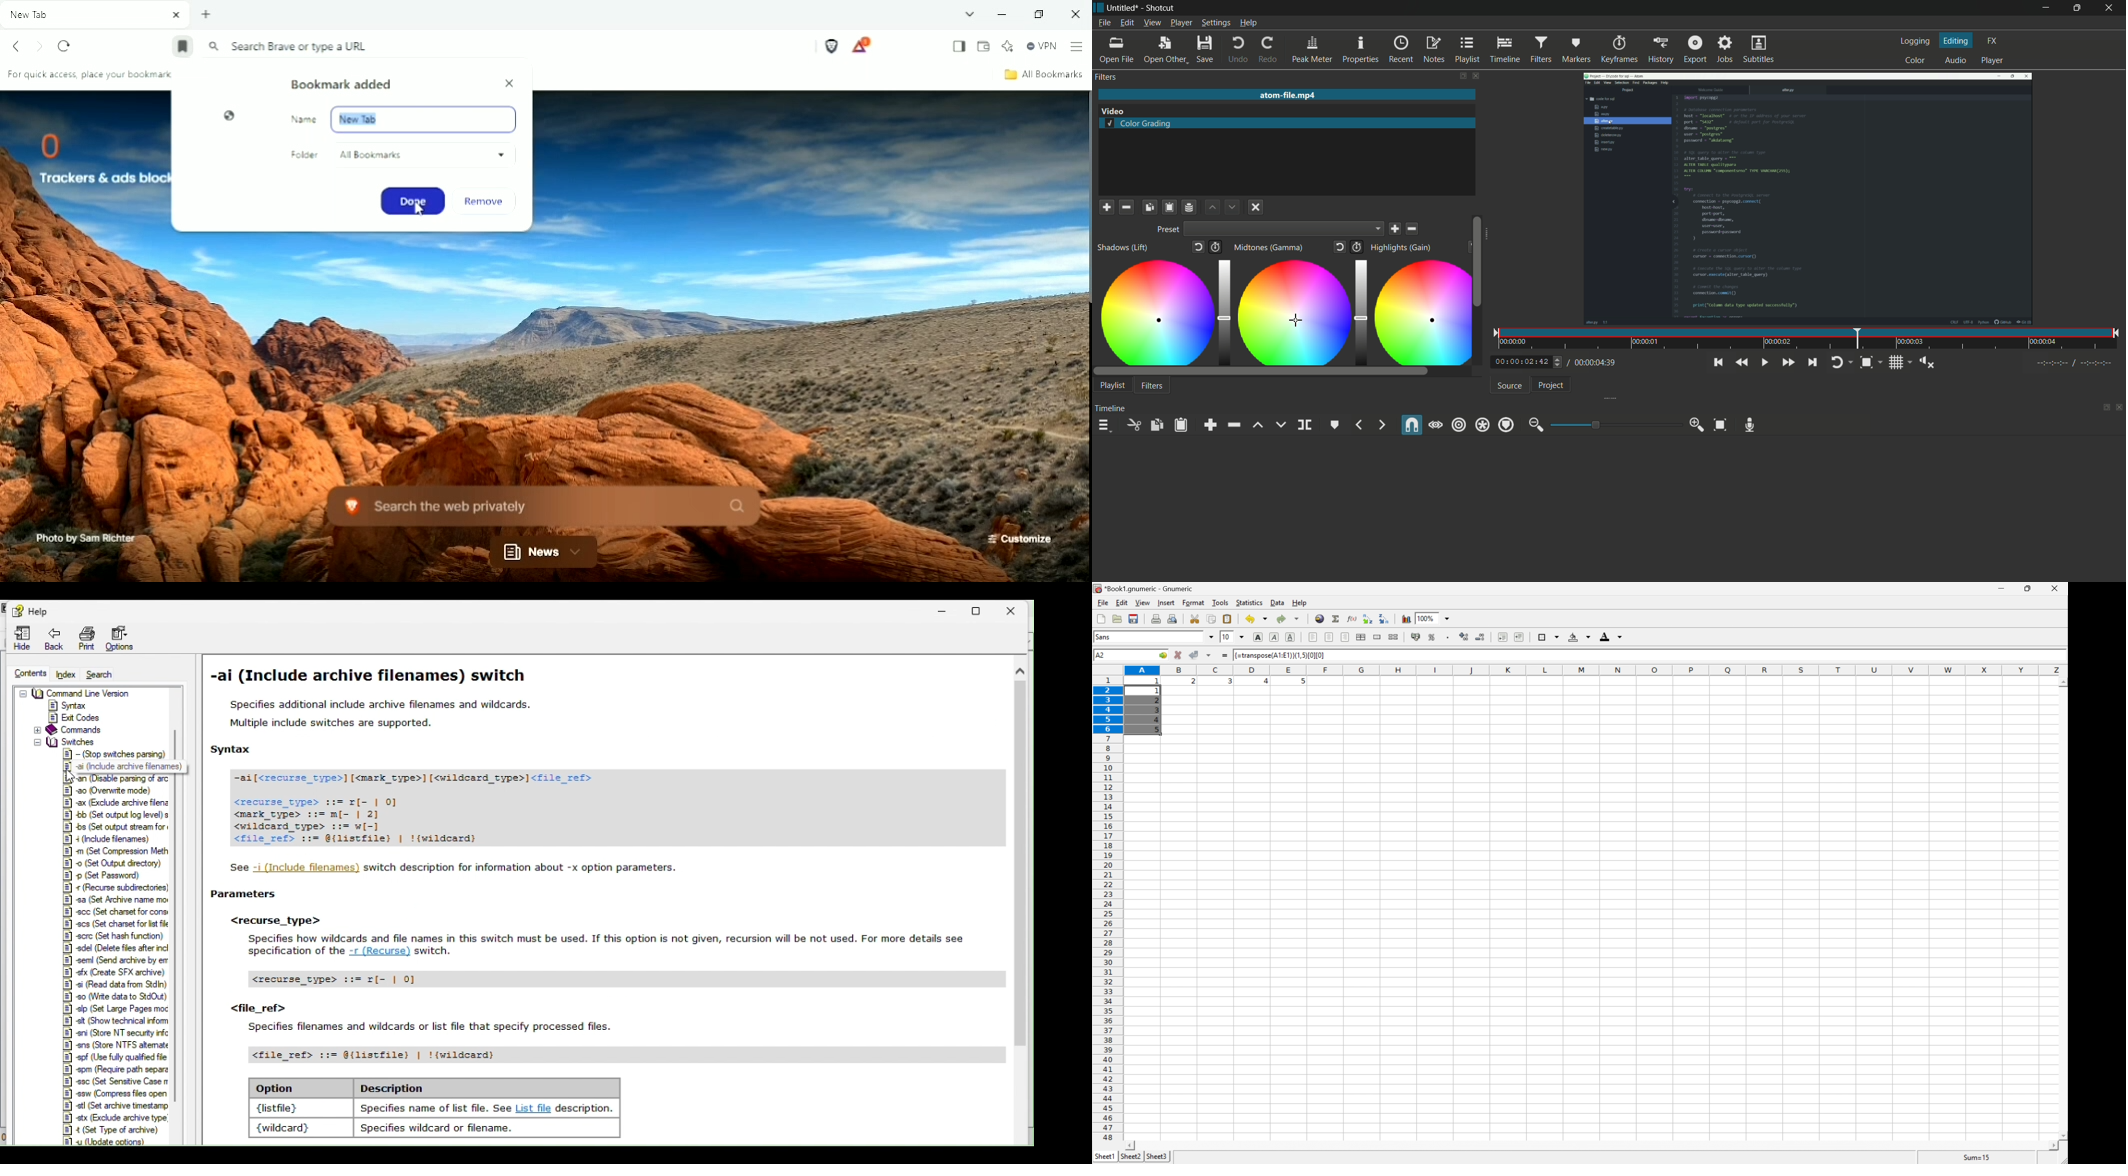  I want to click on open file, so click(1116, 51).